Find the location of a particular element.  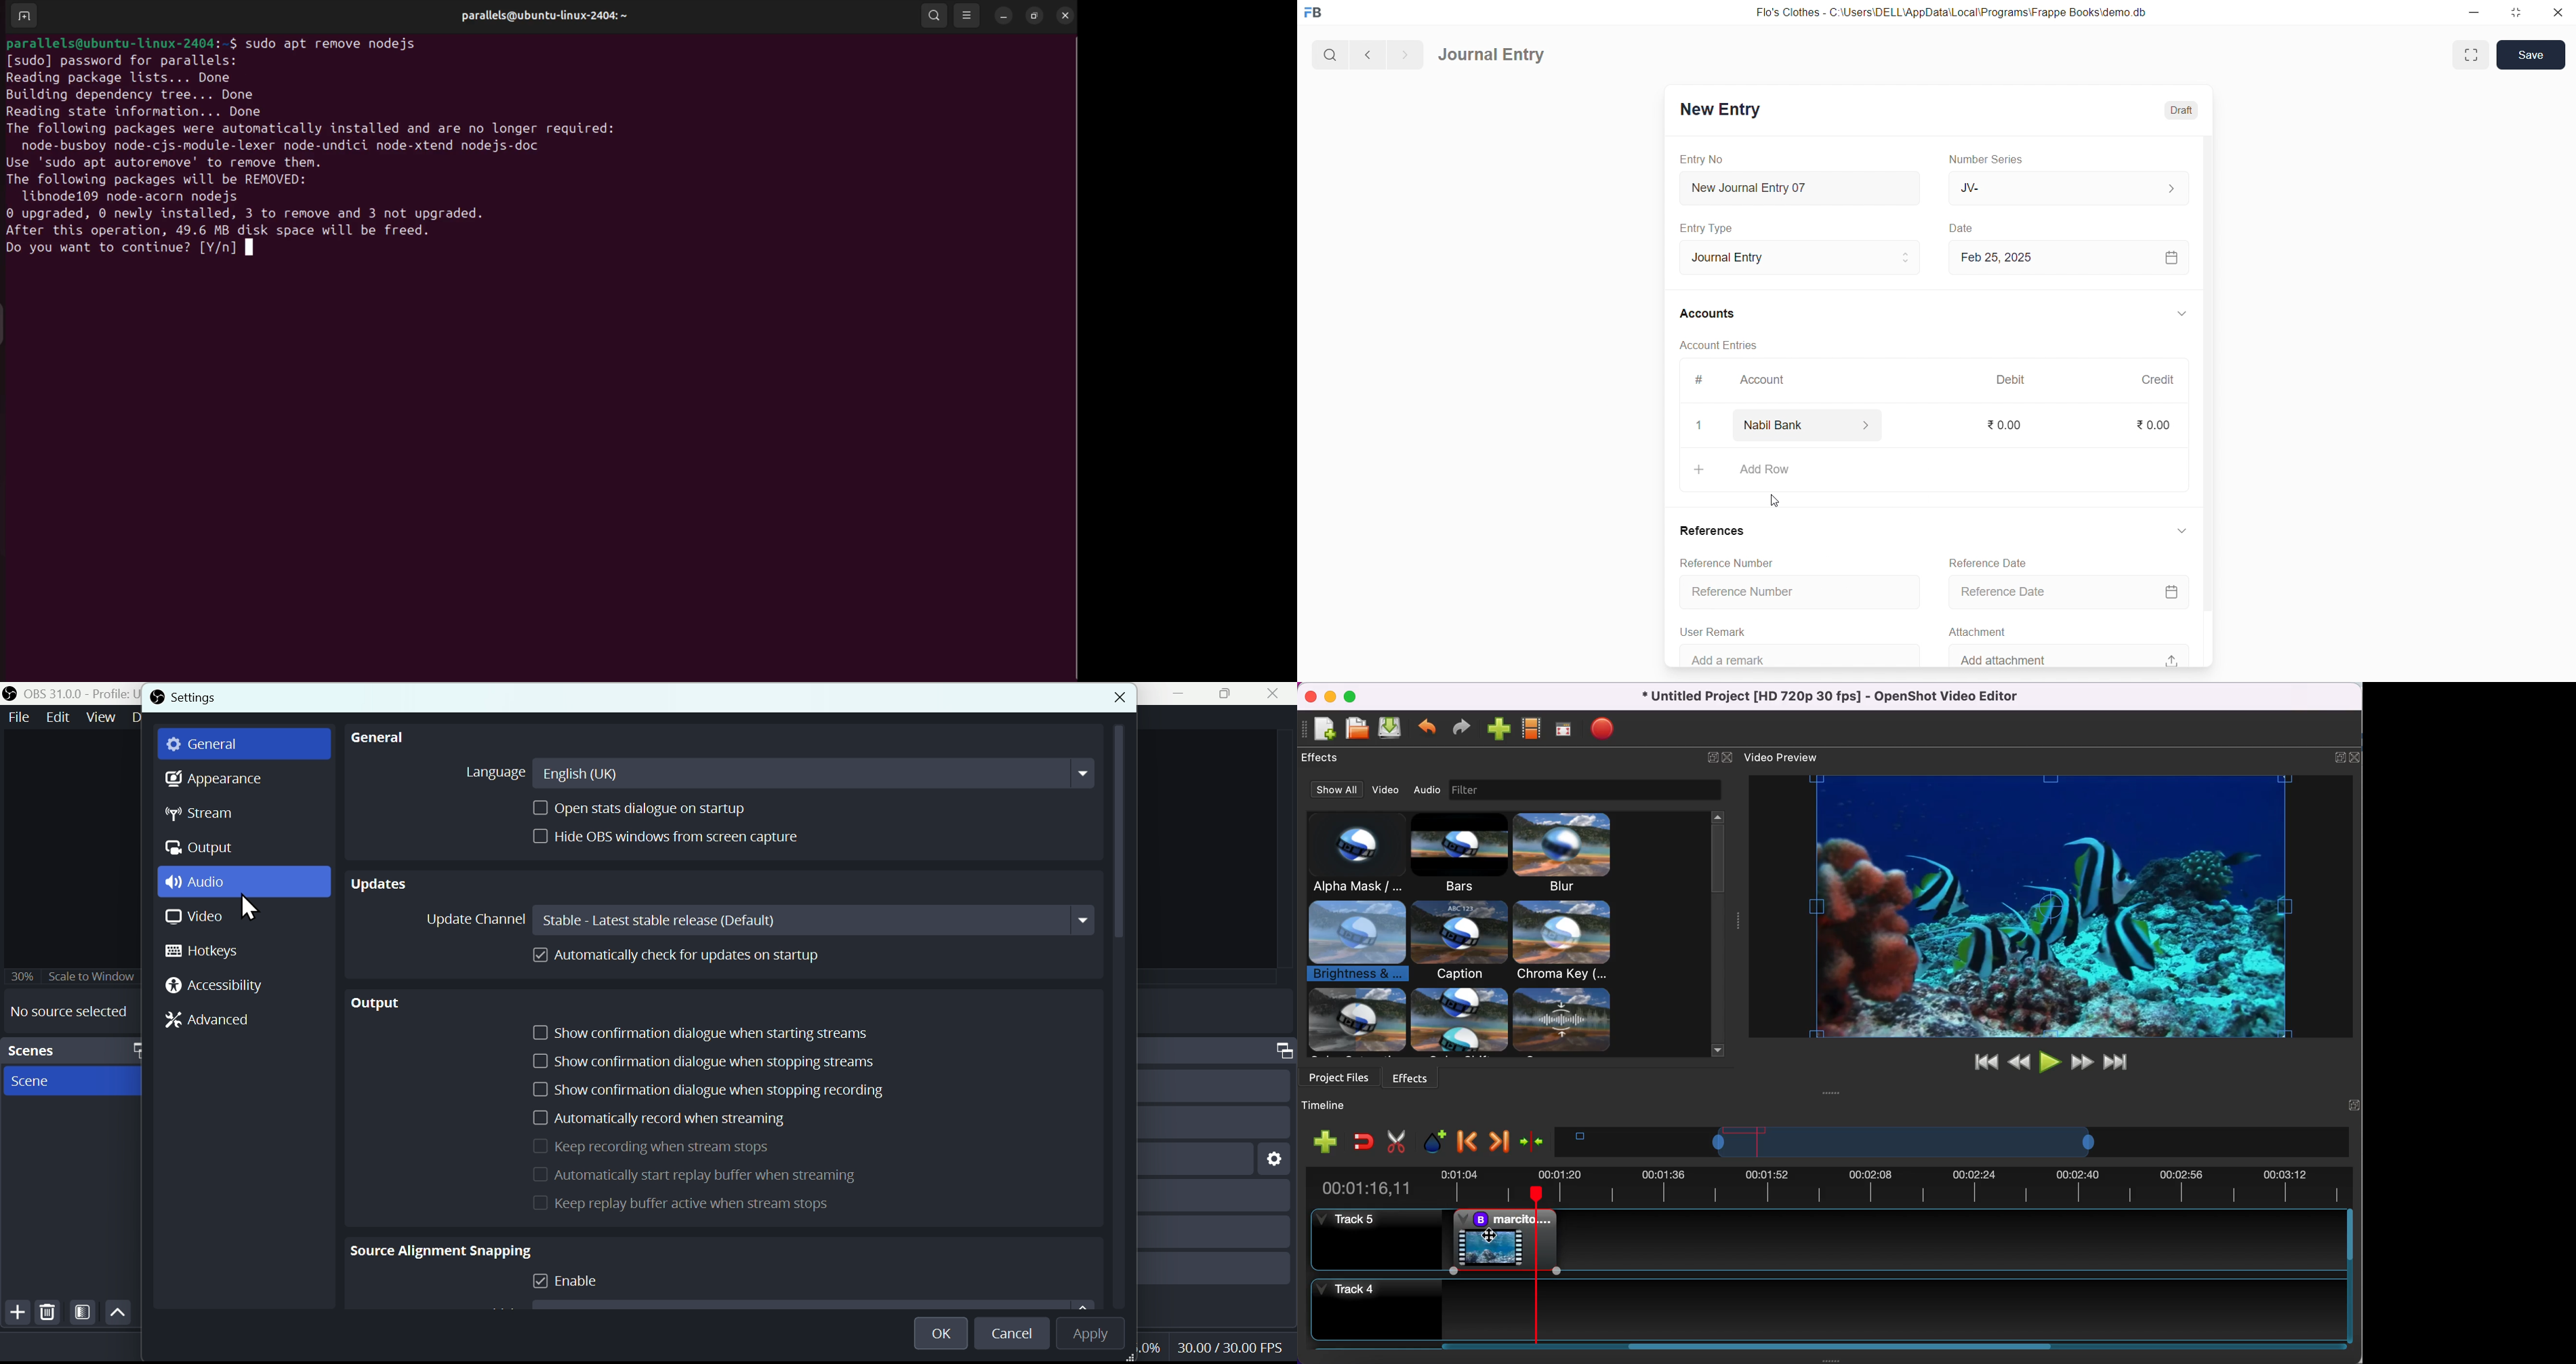

Toggle button is located at coordinates (11, 322).